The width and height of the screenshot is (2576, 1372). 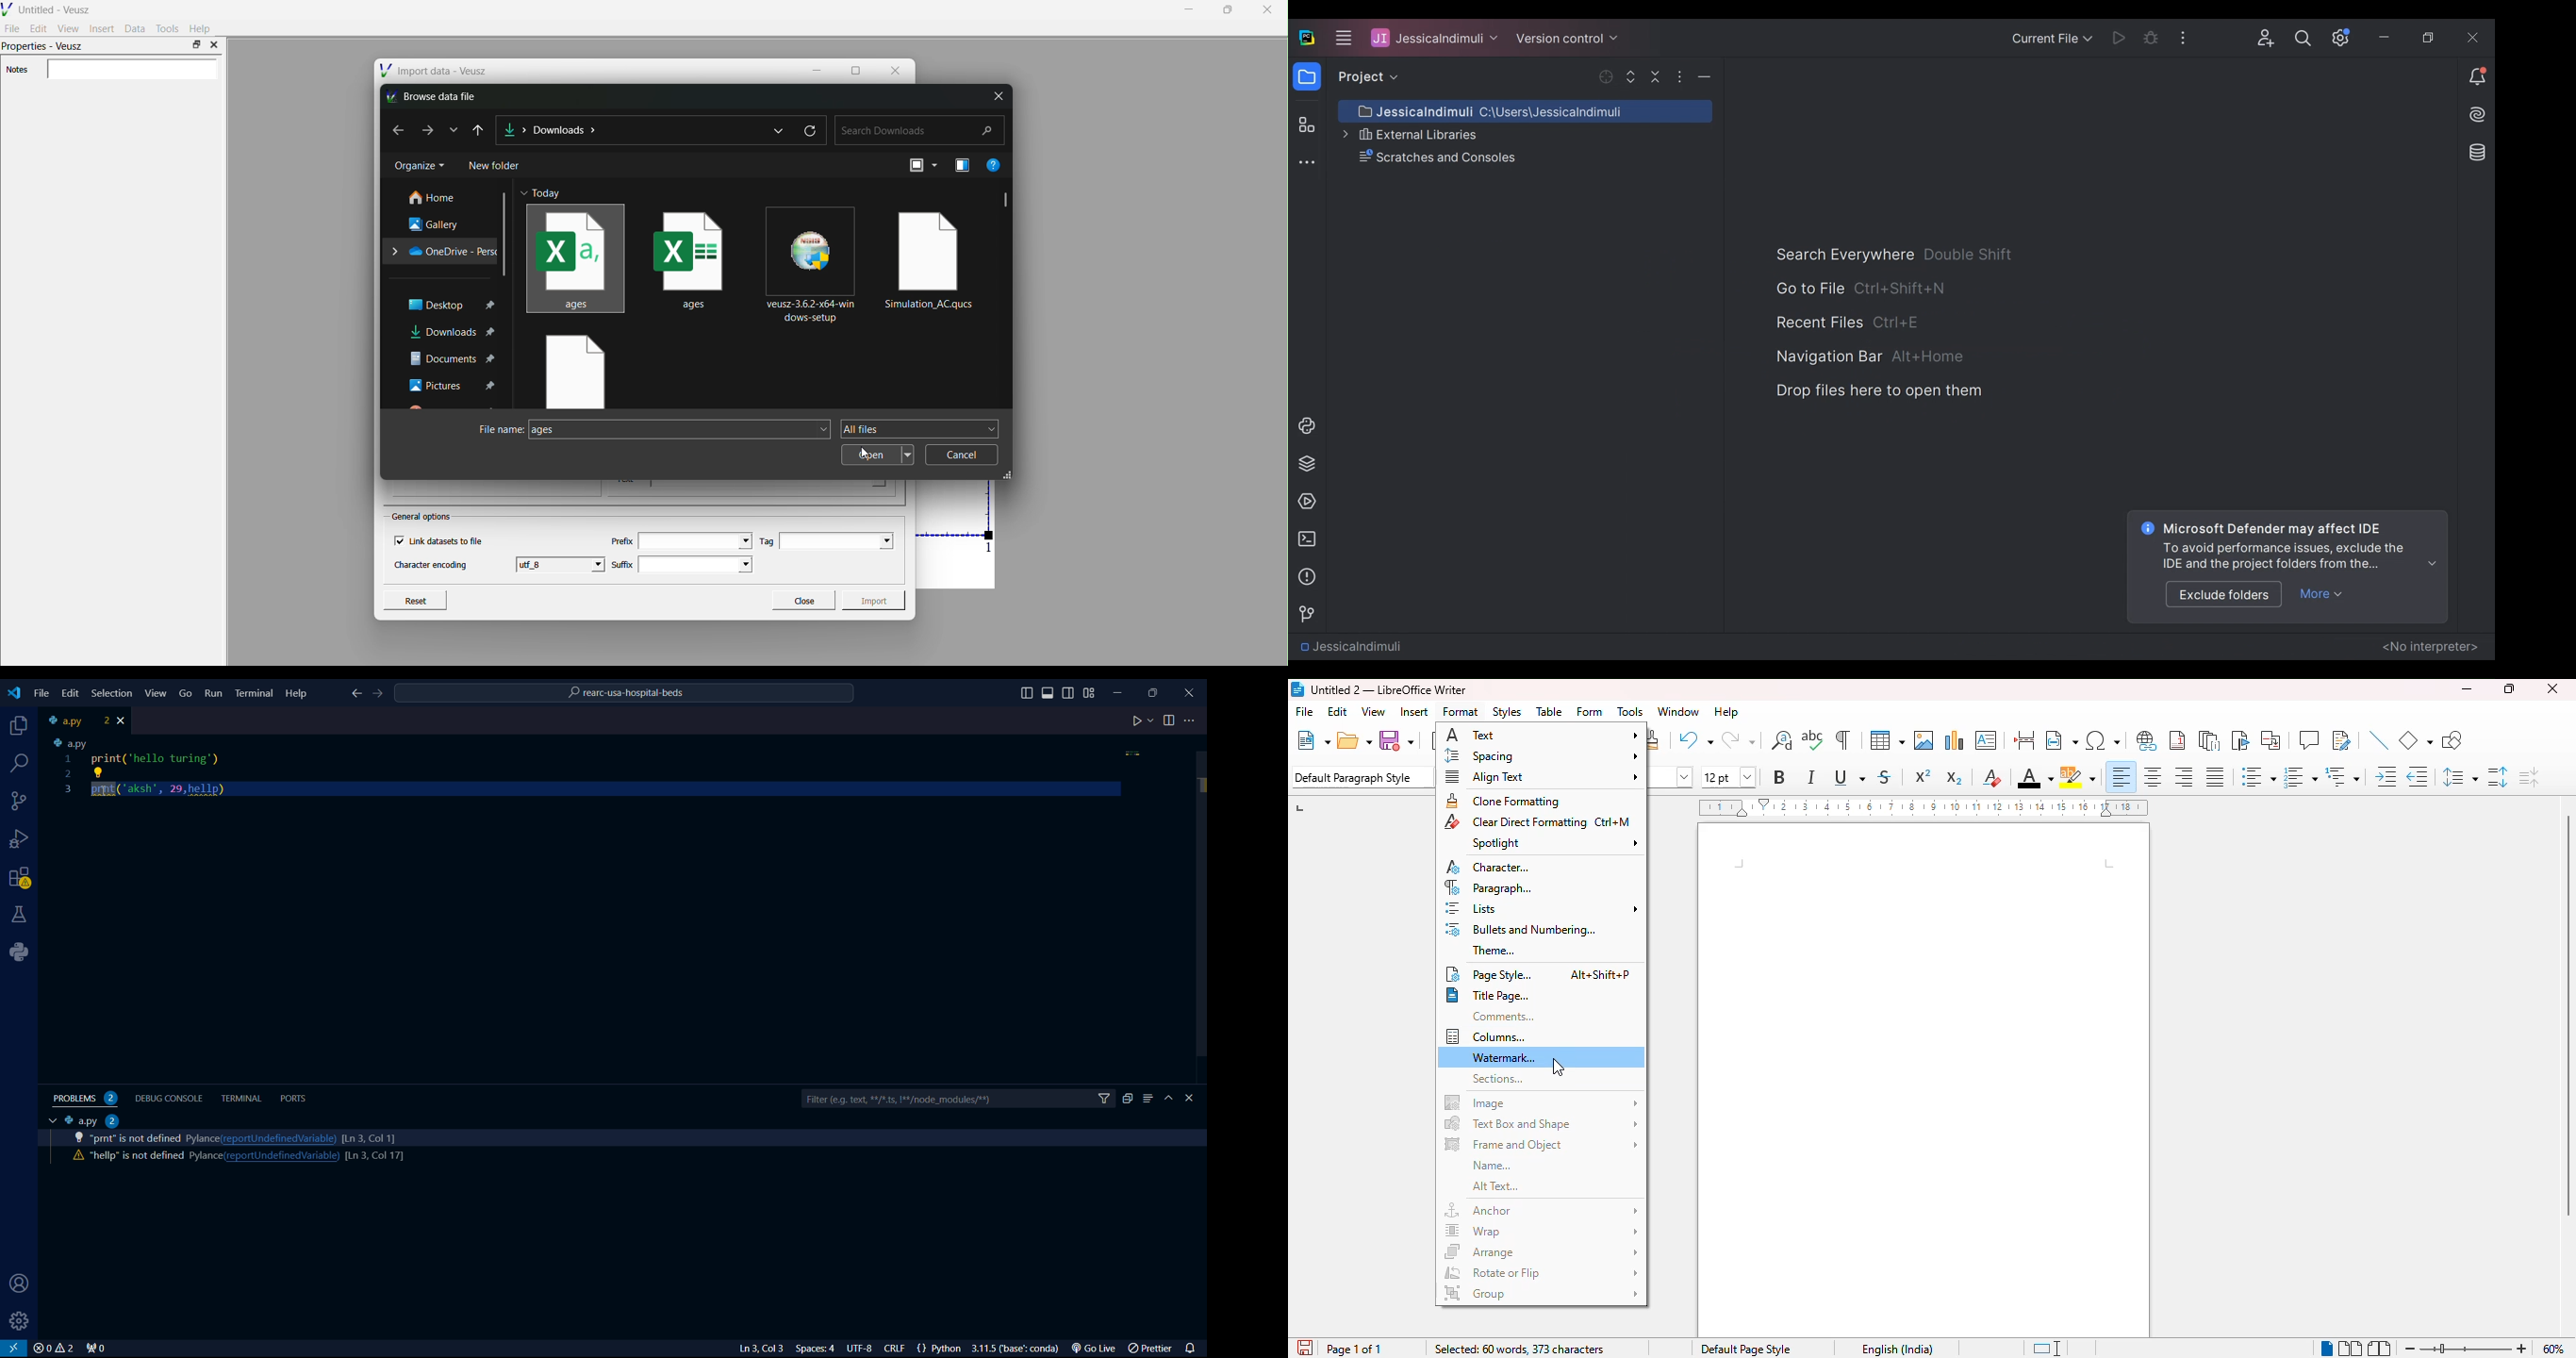 I want to click on anchor, so click(x=1541, y=1210).